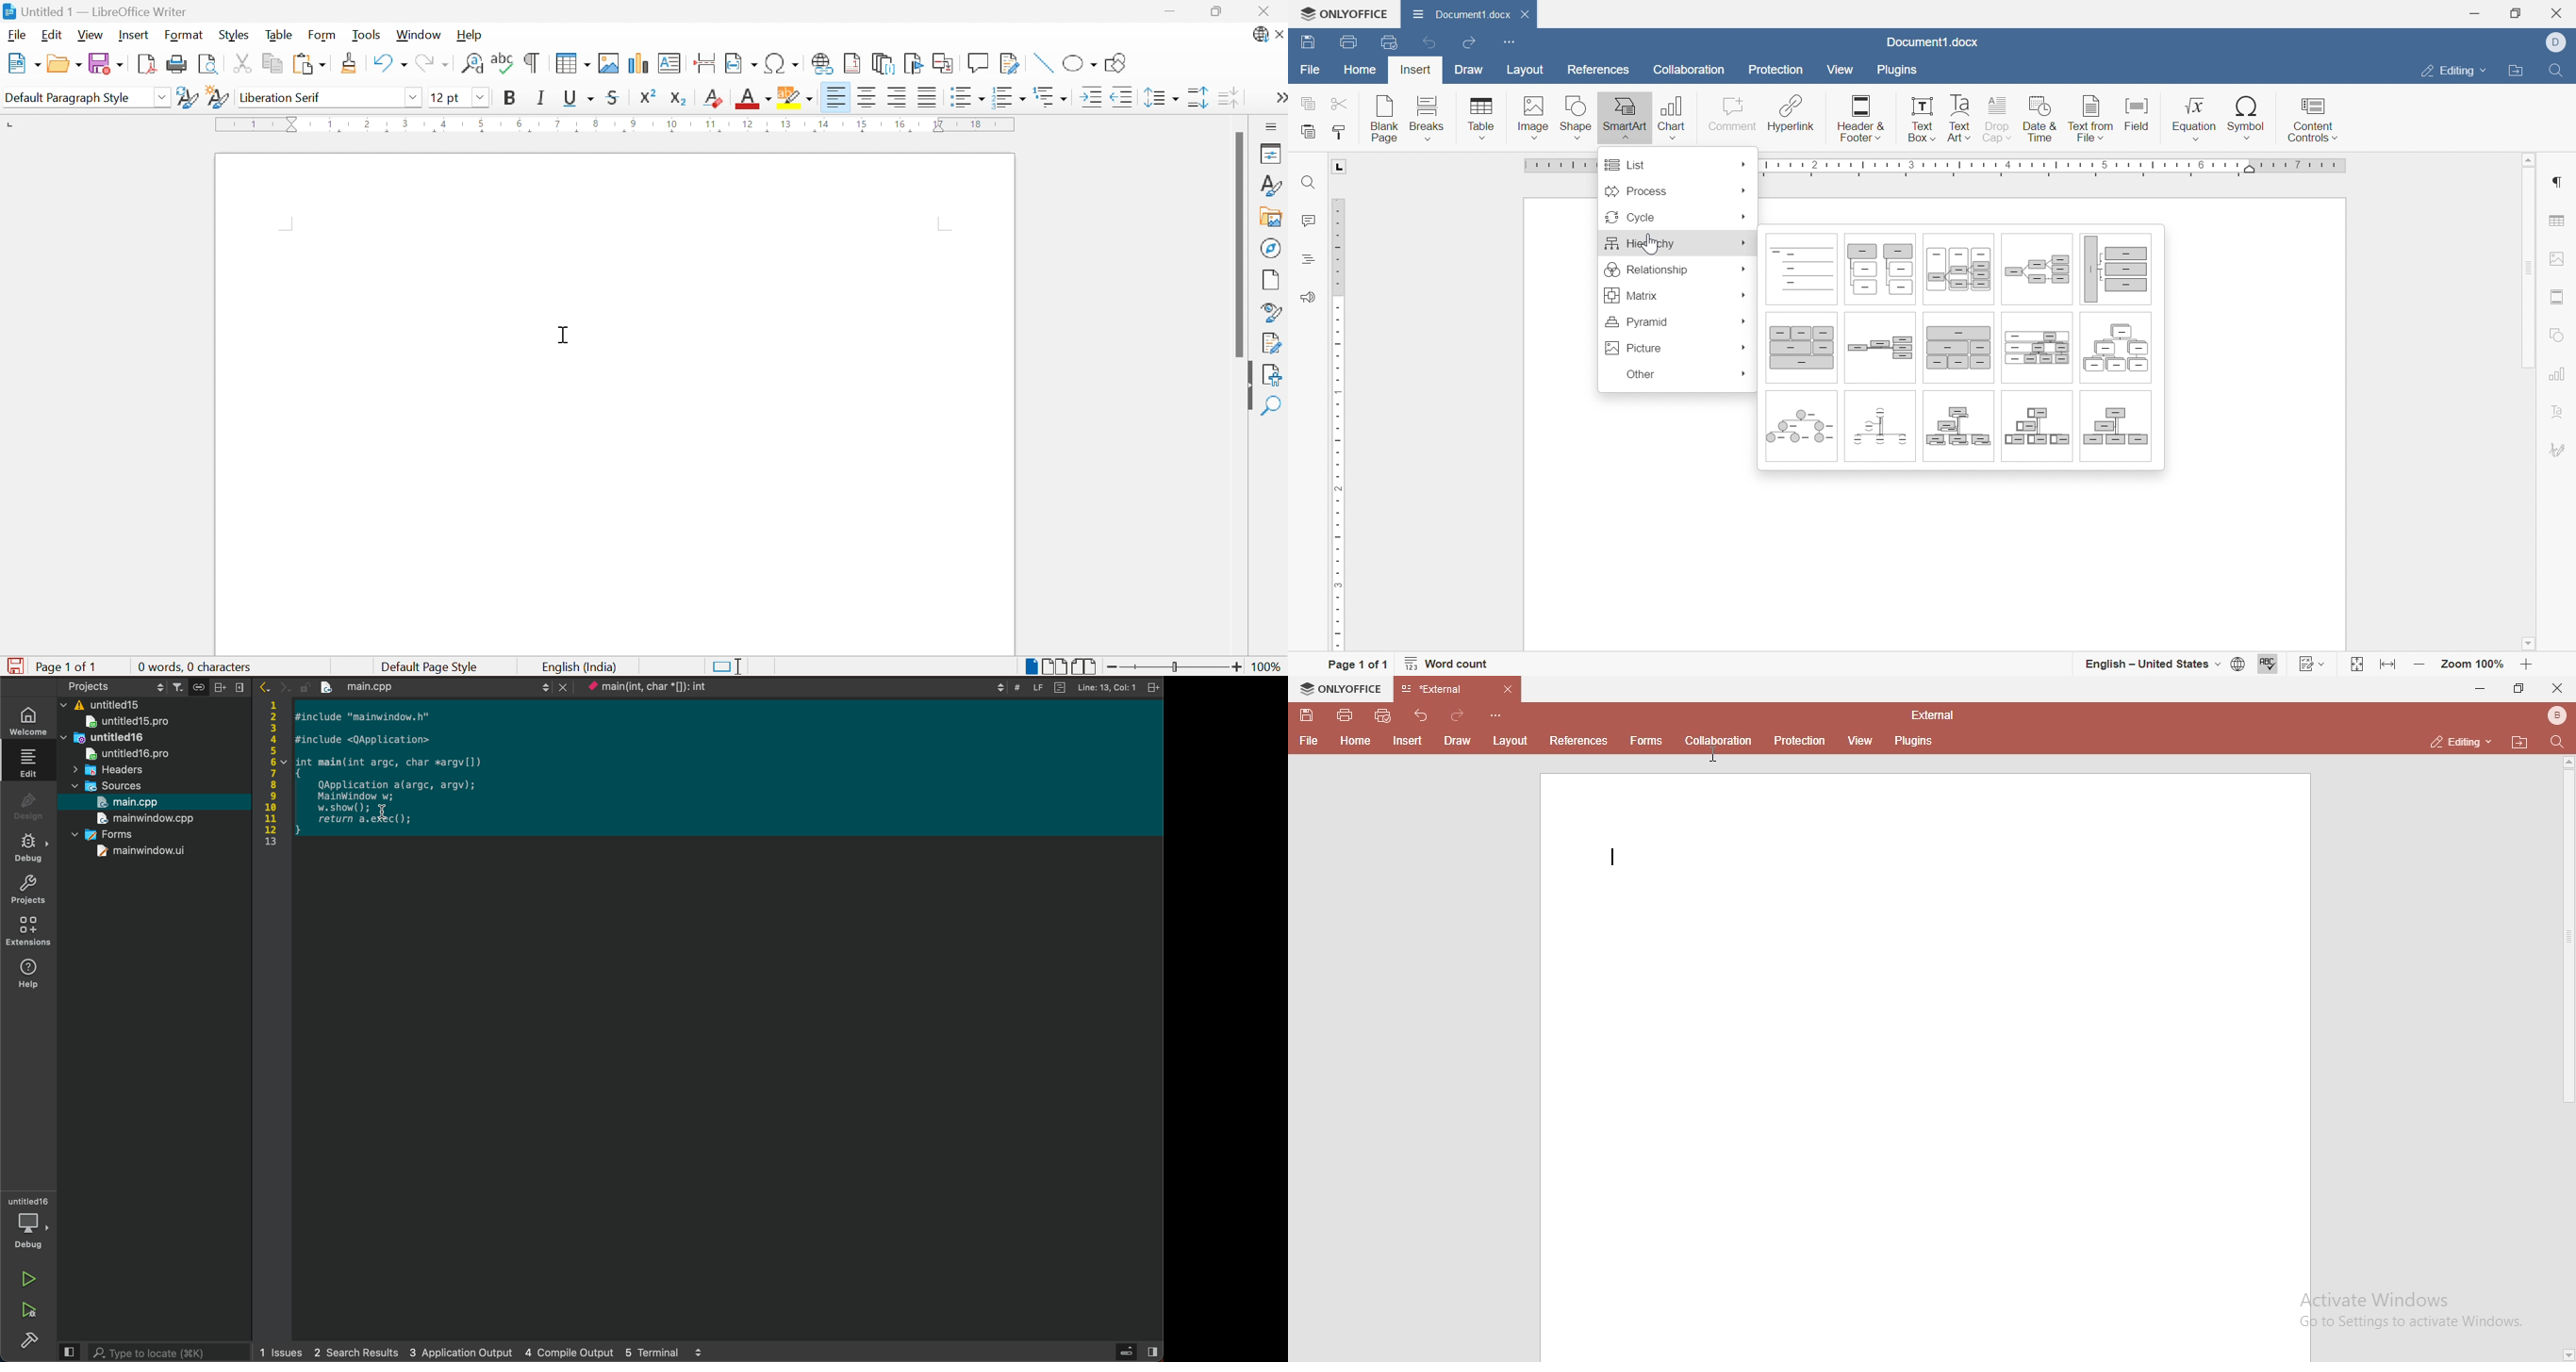  Describe the element at coordinates (23, 64) in the screenshot. I see `New` at that location.